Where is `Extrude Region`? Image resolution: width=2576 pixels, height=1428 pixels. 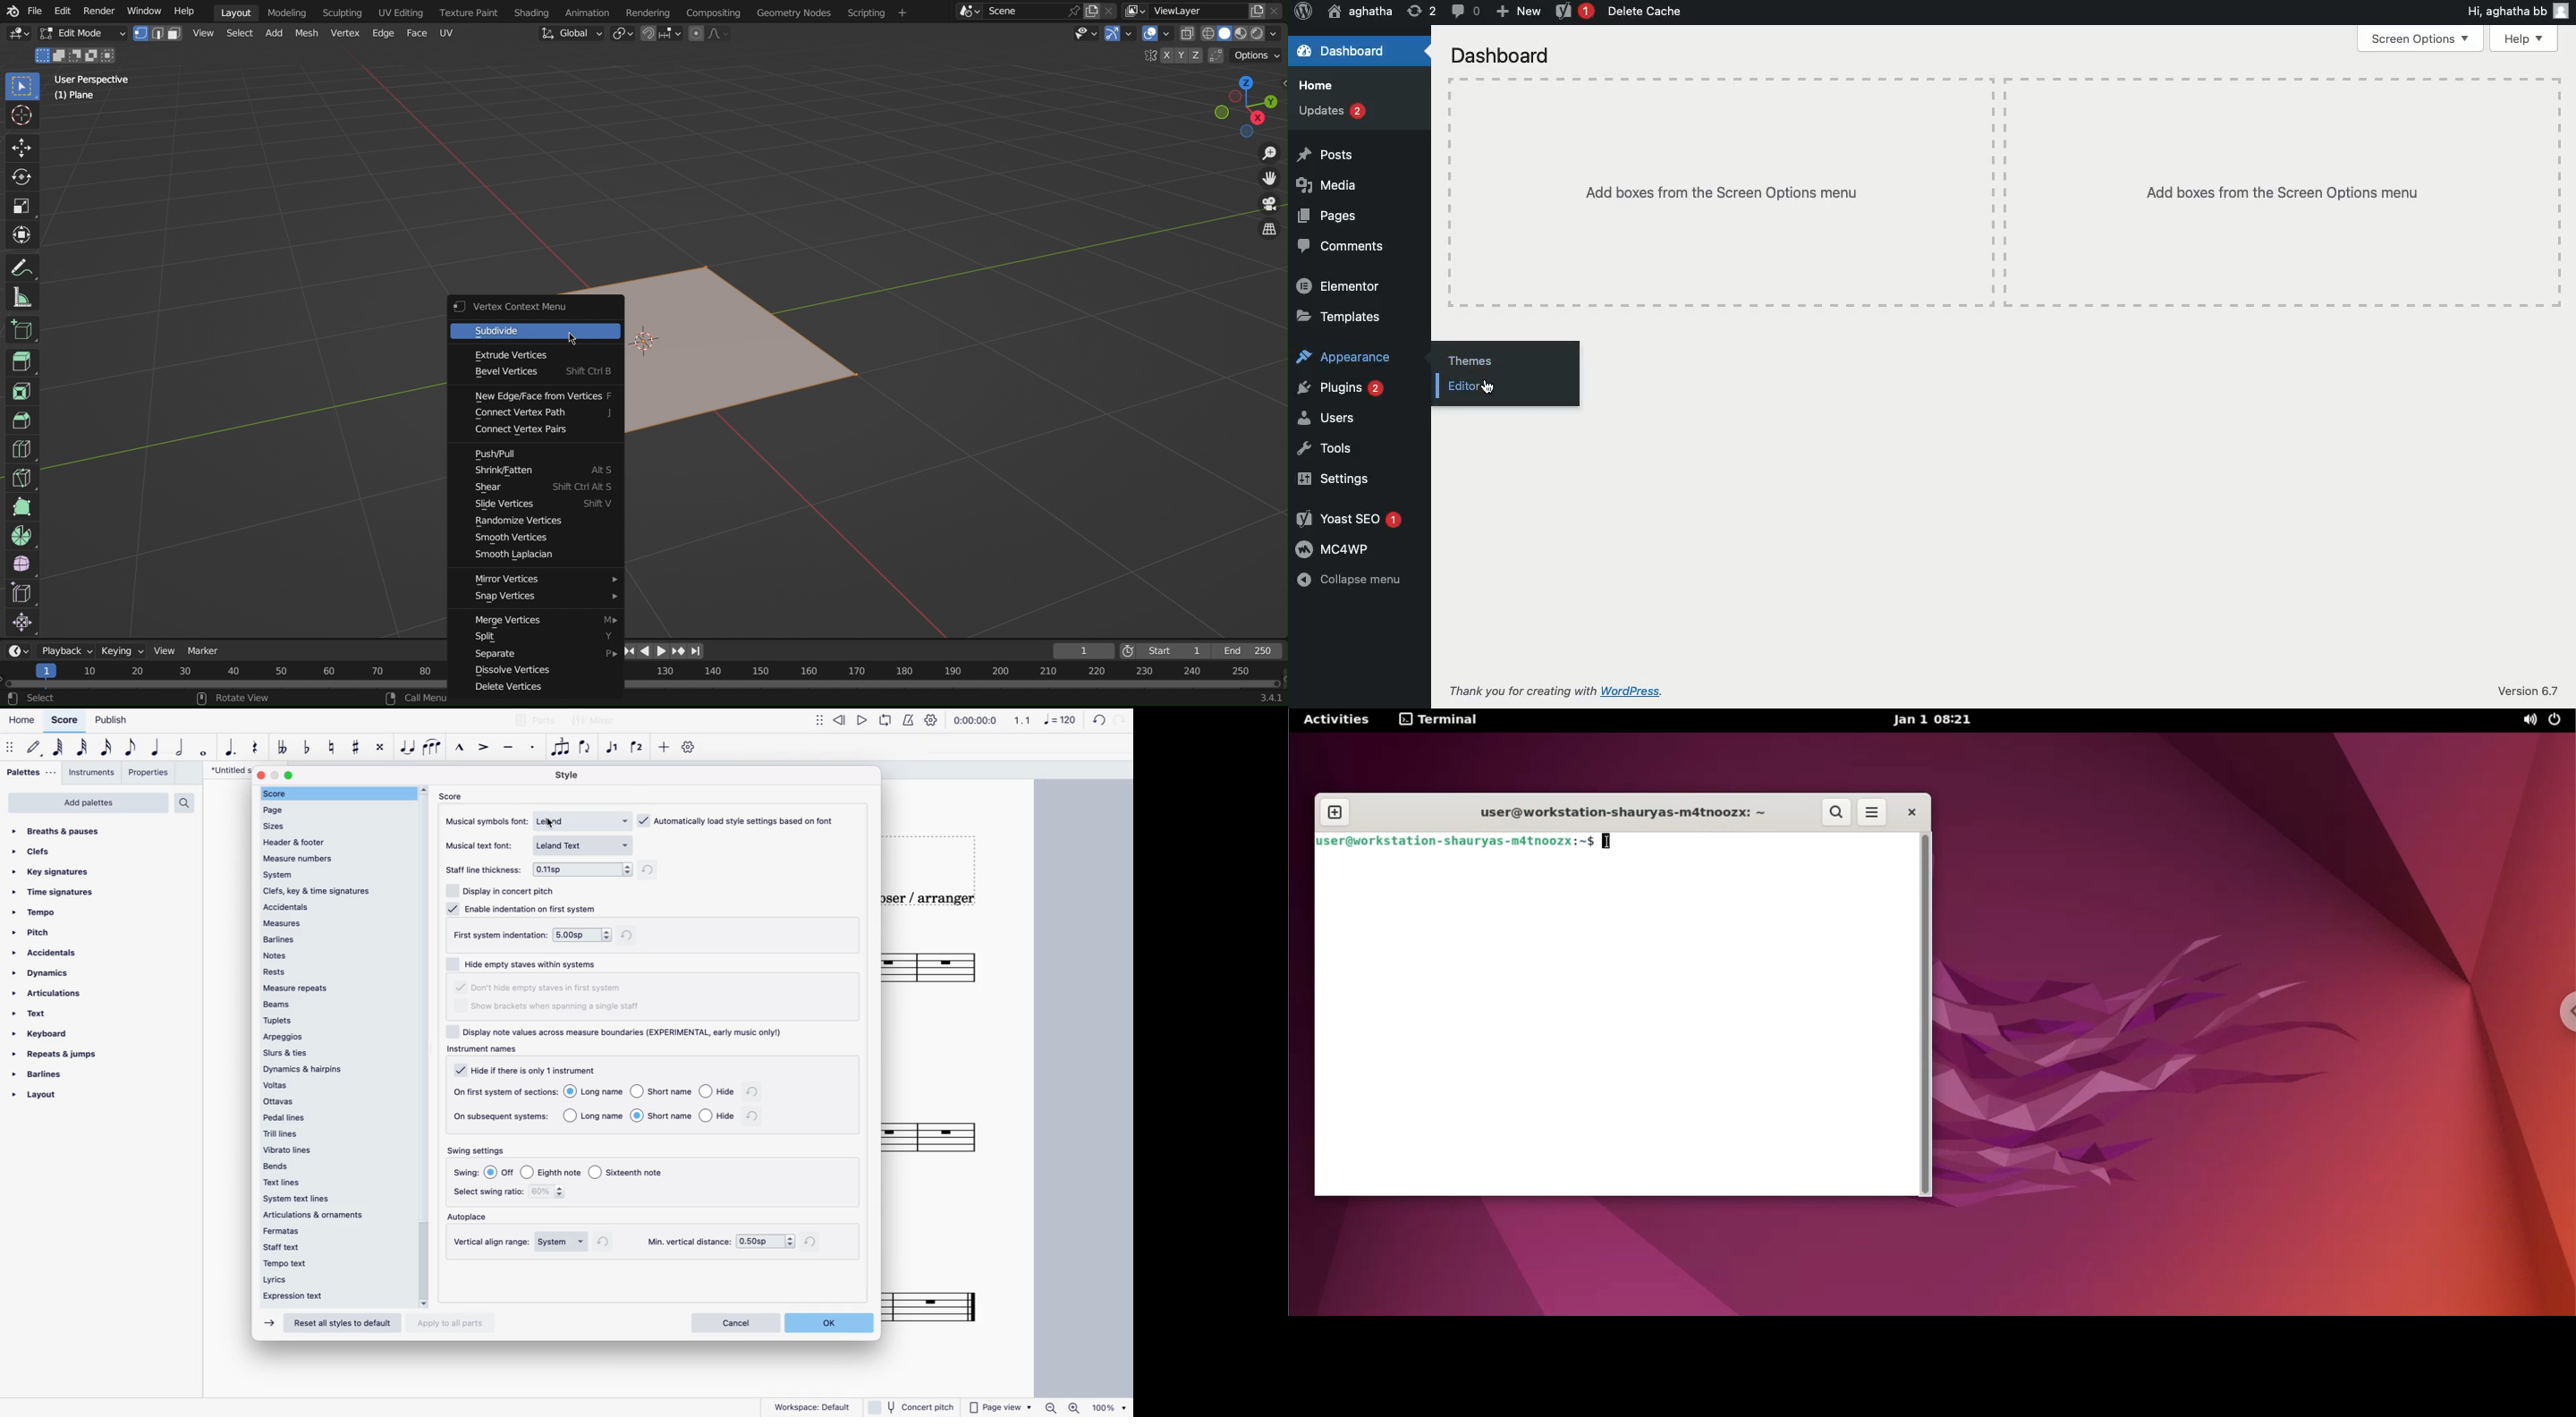 Extrude Region is located at coordinates (24, 364).